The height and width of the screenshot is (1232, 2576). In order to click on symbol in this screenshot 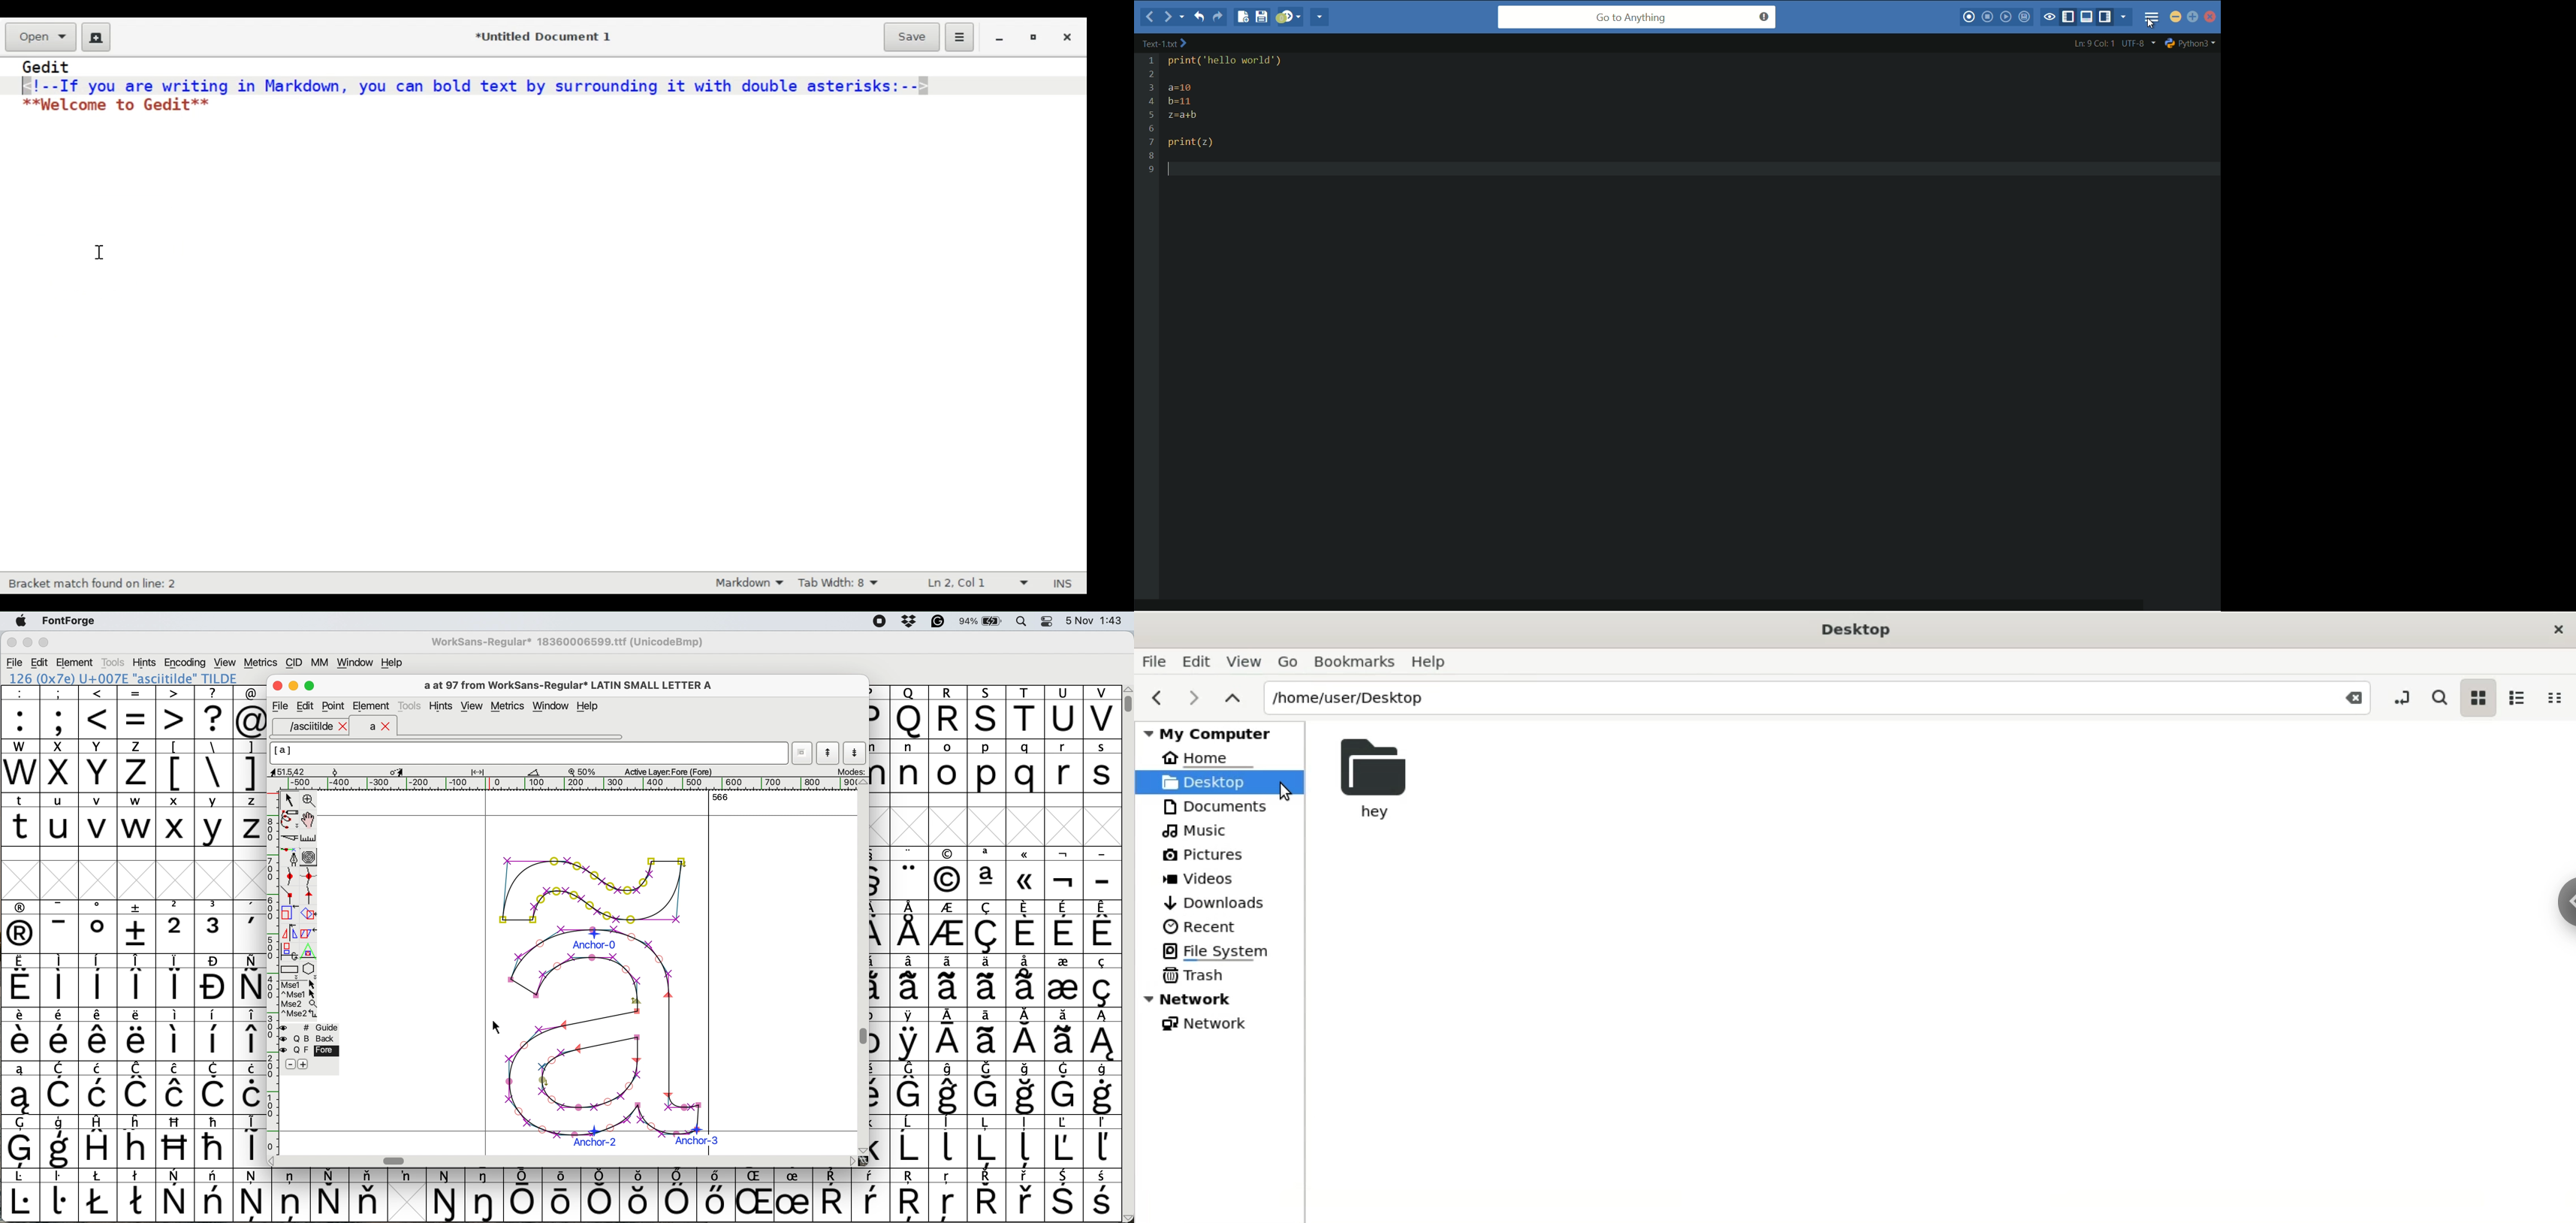, I will do `click(21, 927)`.